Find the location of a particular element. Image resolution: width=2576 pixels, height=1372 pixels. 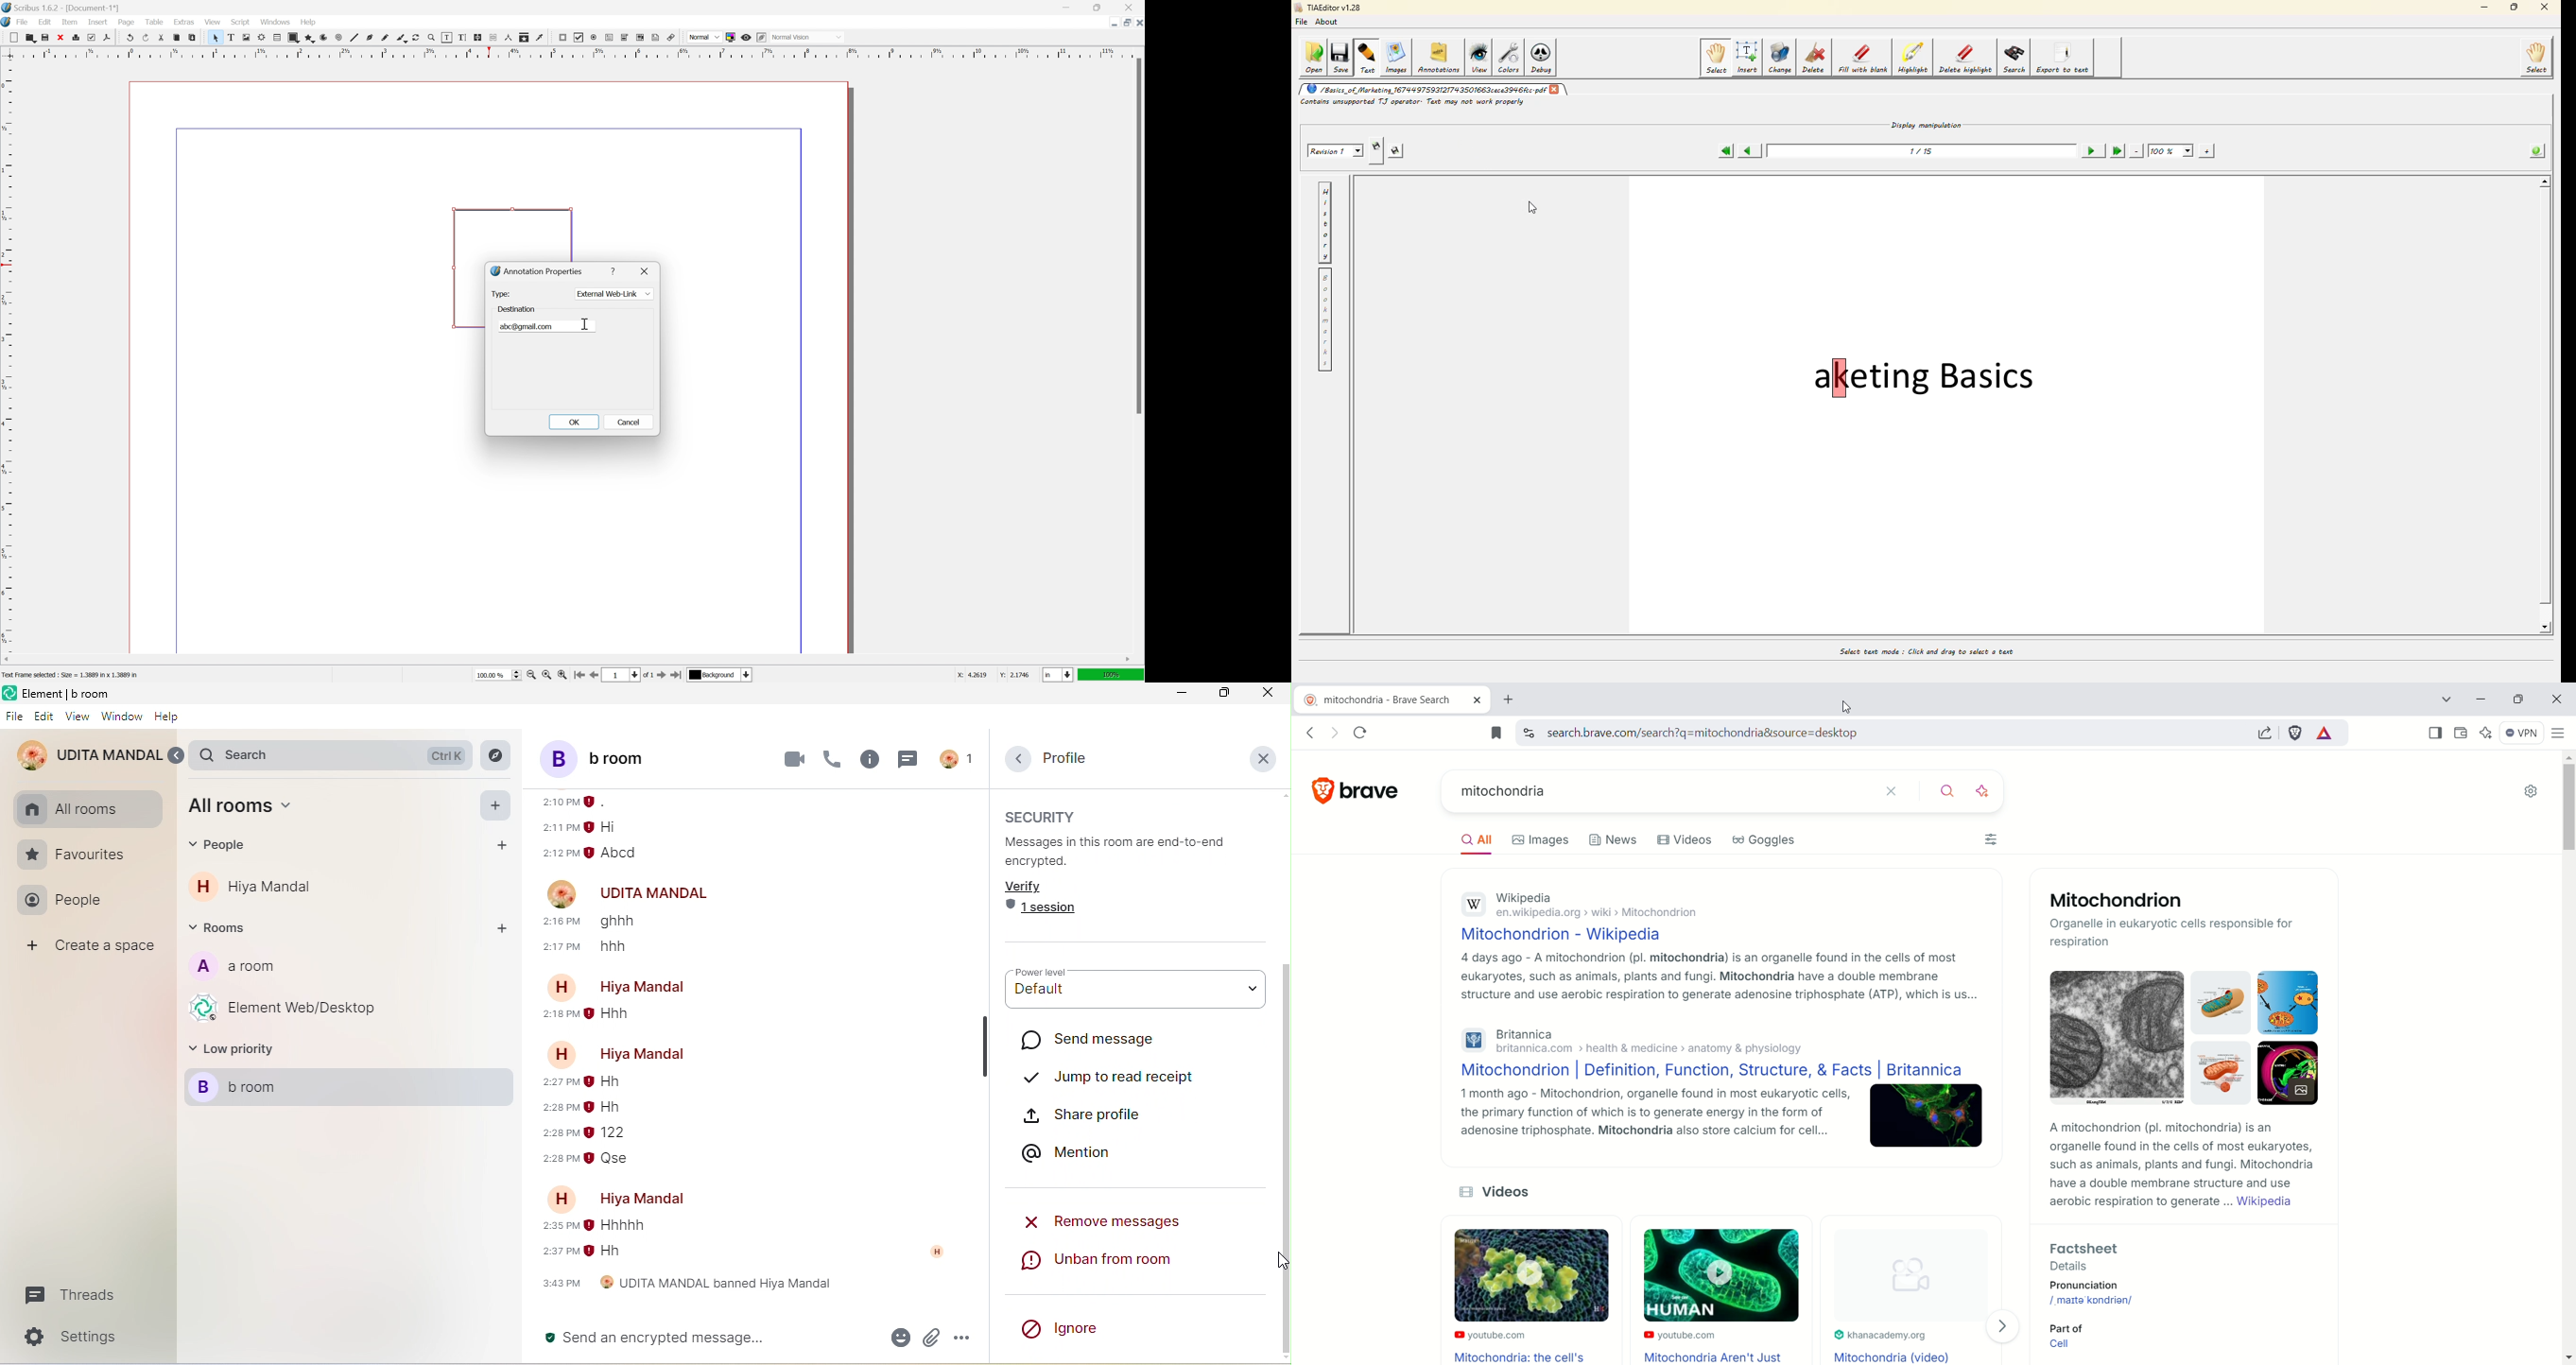

qse-older message from hiya mandal is located at coordinates (614, 1160).